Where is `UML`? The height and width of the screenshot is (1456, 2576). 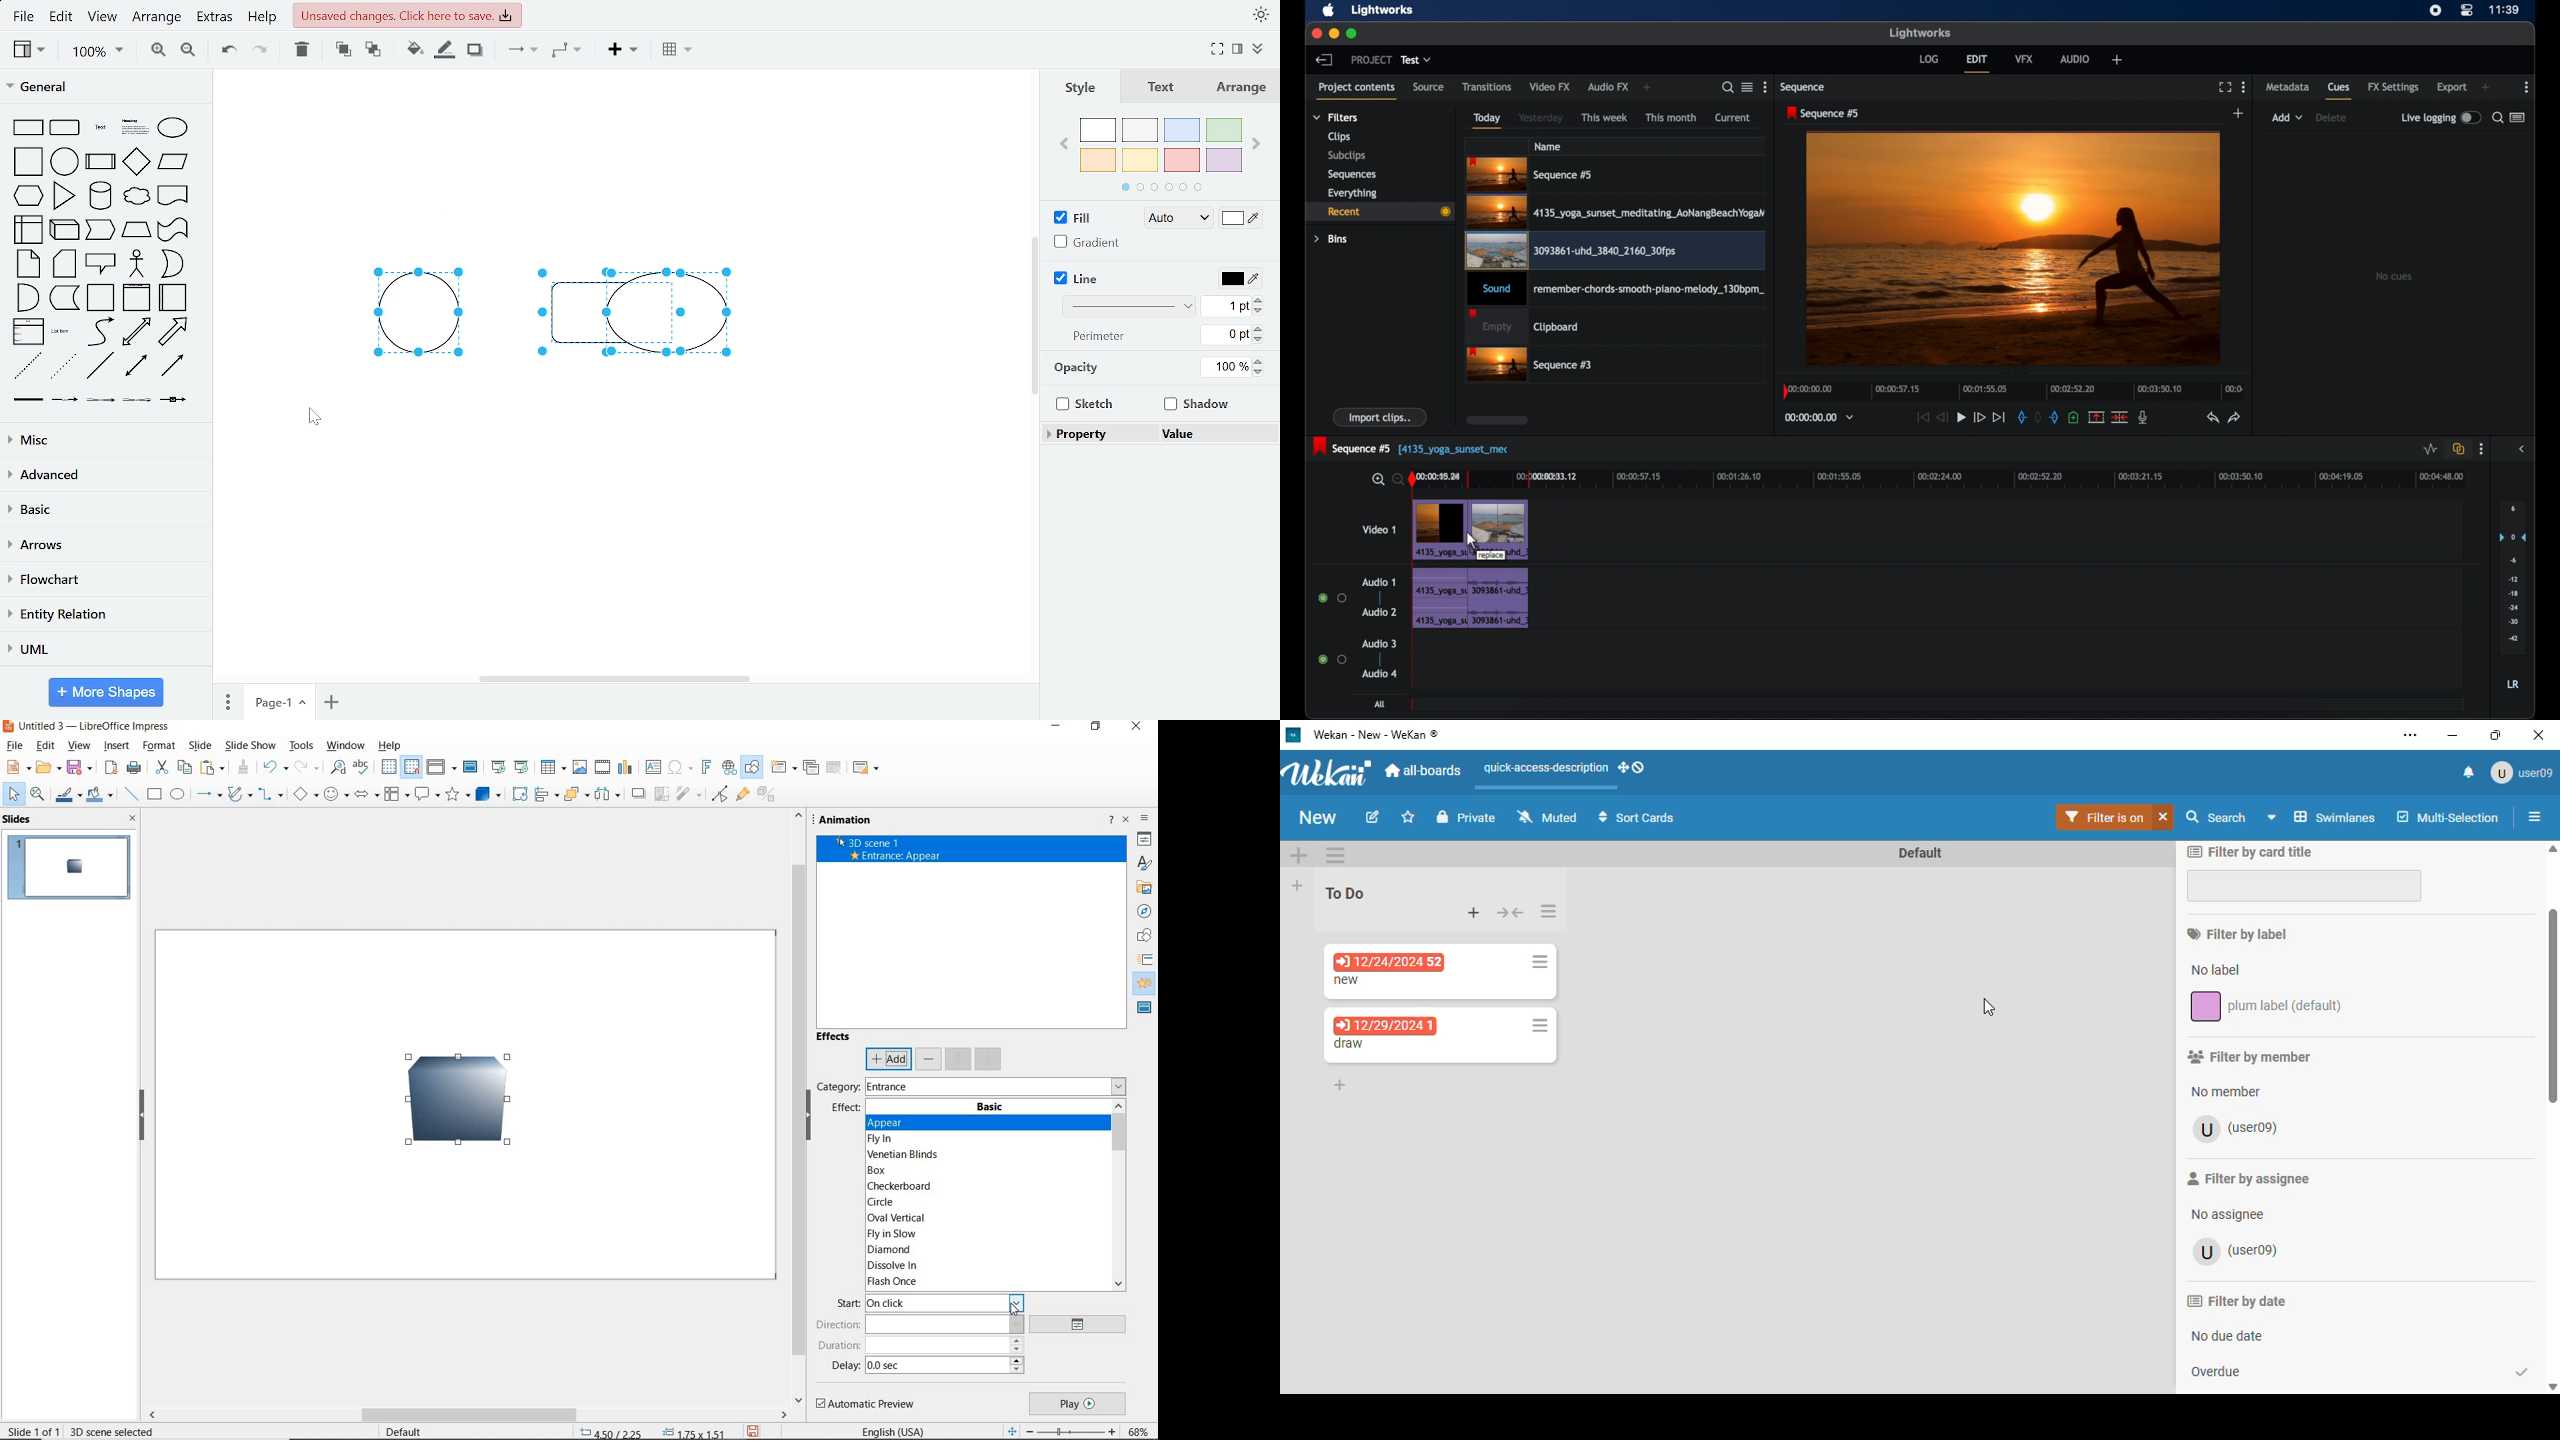
UML is located at coordinates (103, 649).